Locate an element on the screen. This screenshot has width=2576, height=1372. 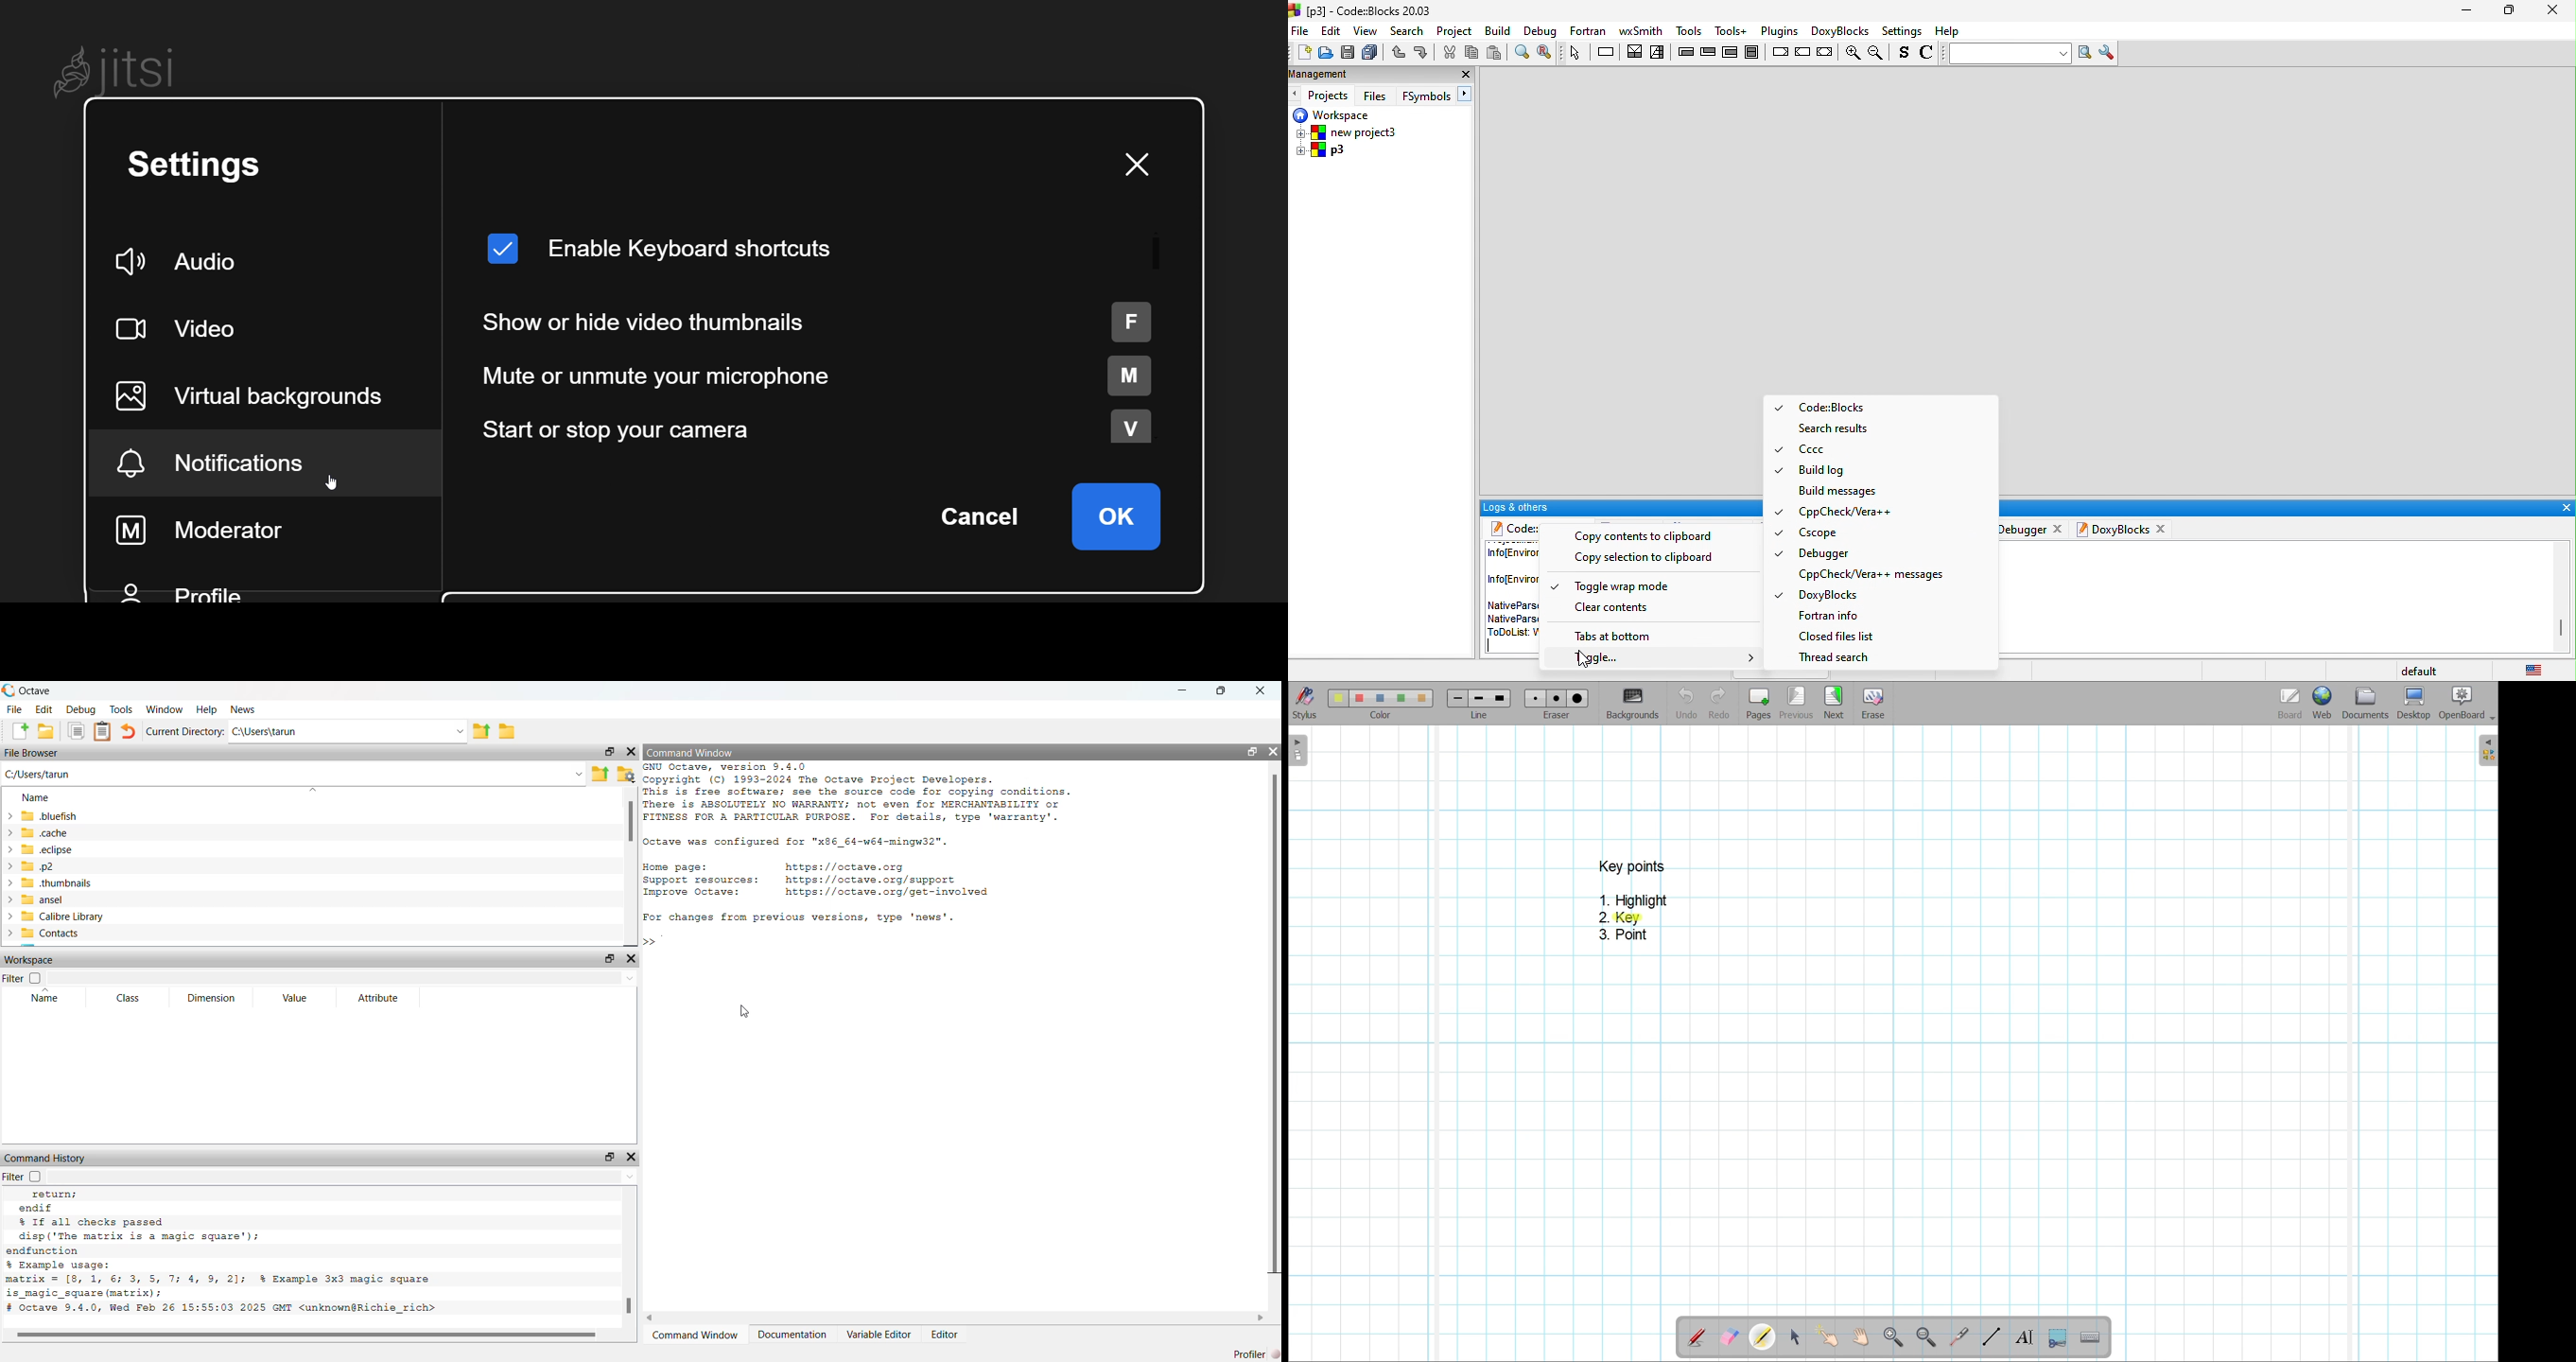
ok is located at coordinates (1120, 518).